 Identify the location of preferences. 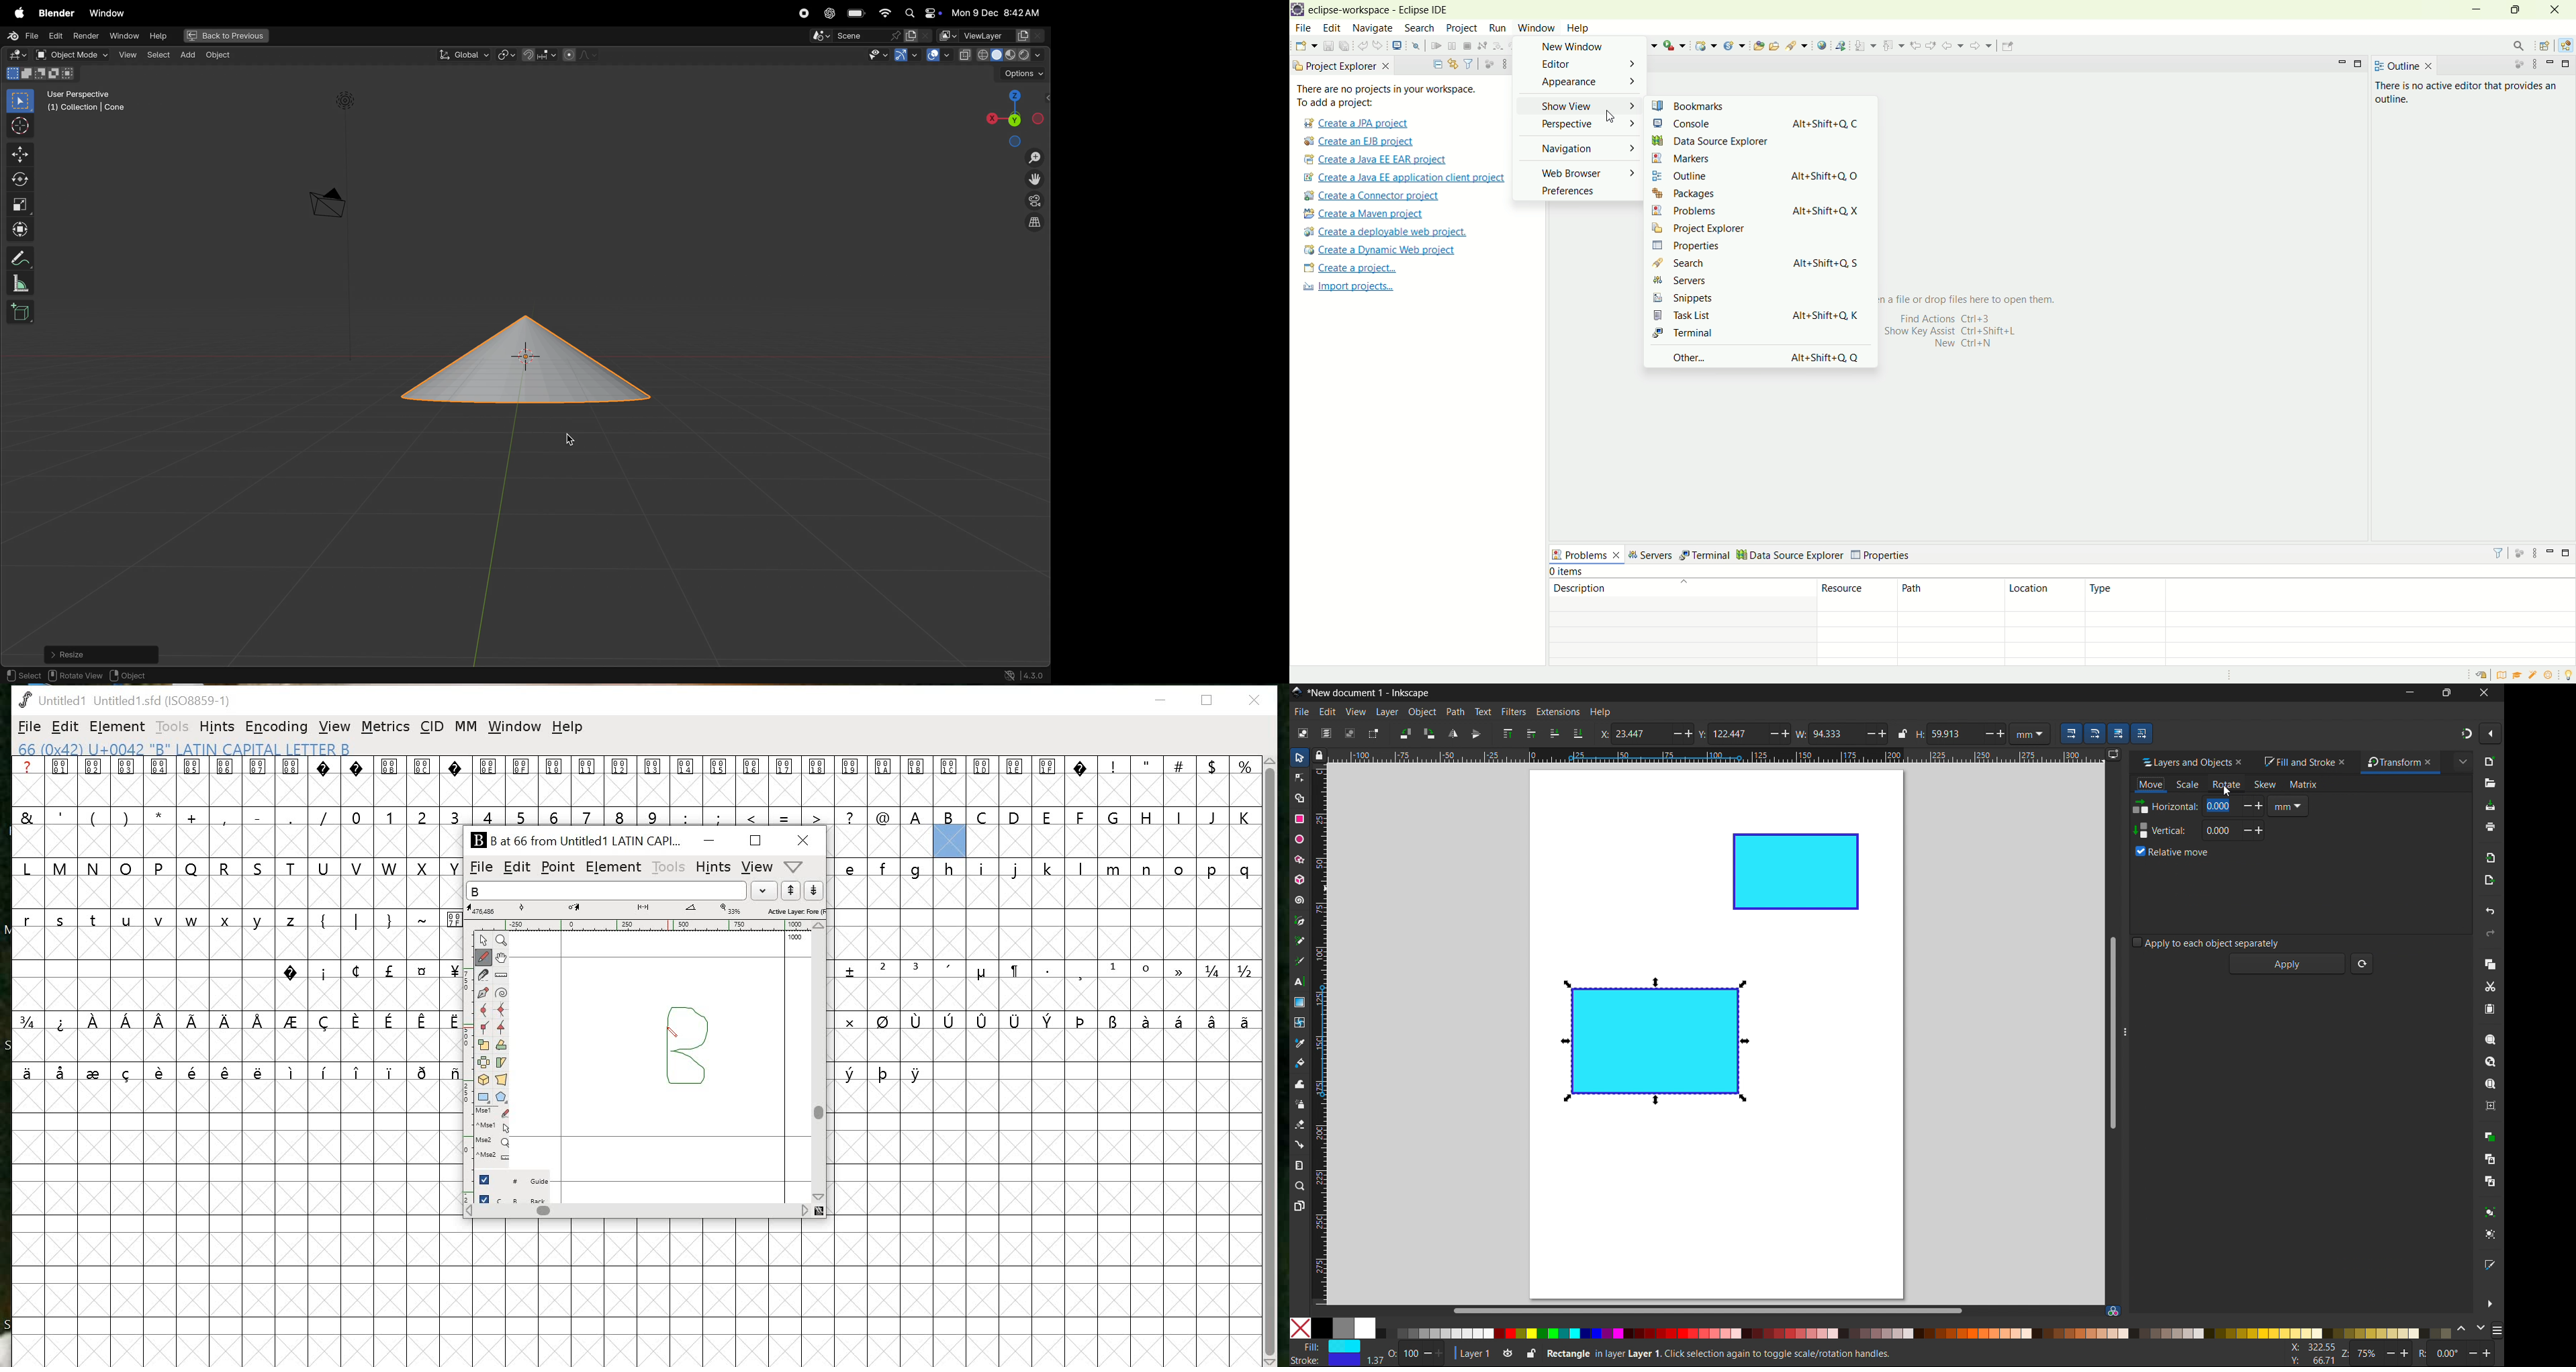
(1581, 194).